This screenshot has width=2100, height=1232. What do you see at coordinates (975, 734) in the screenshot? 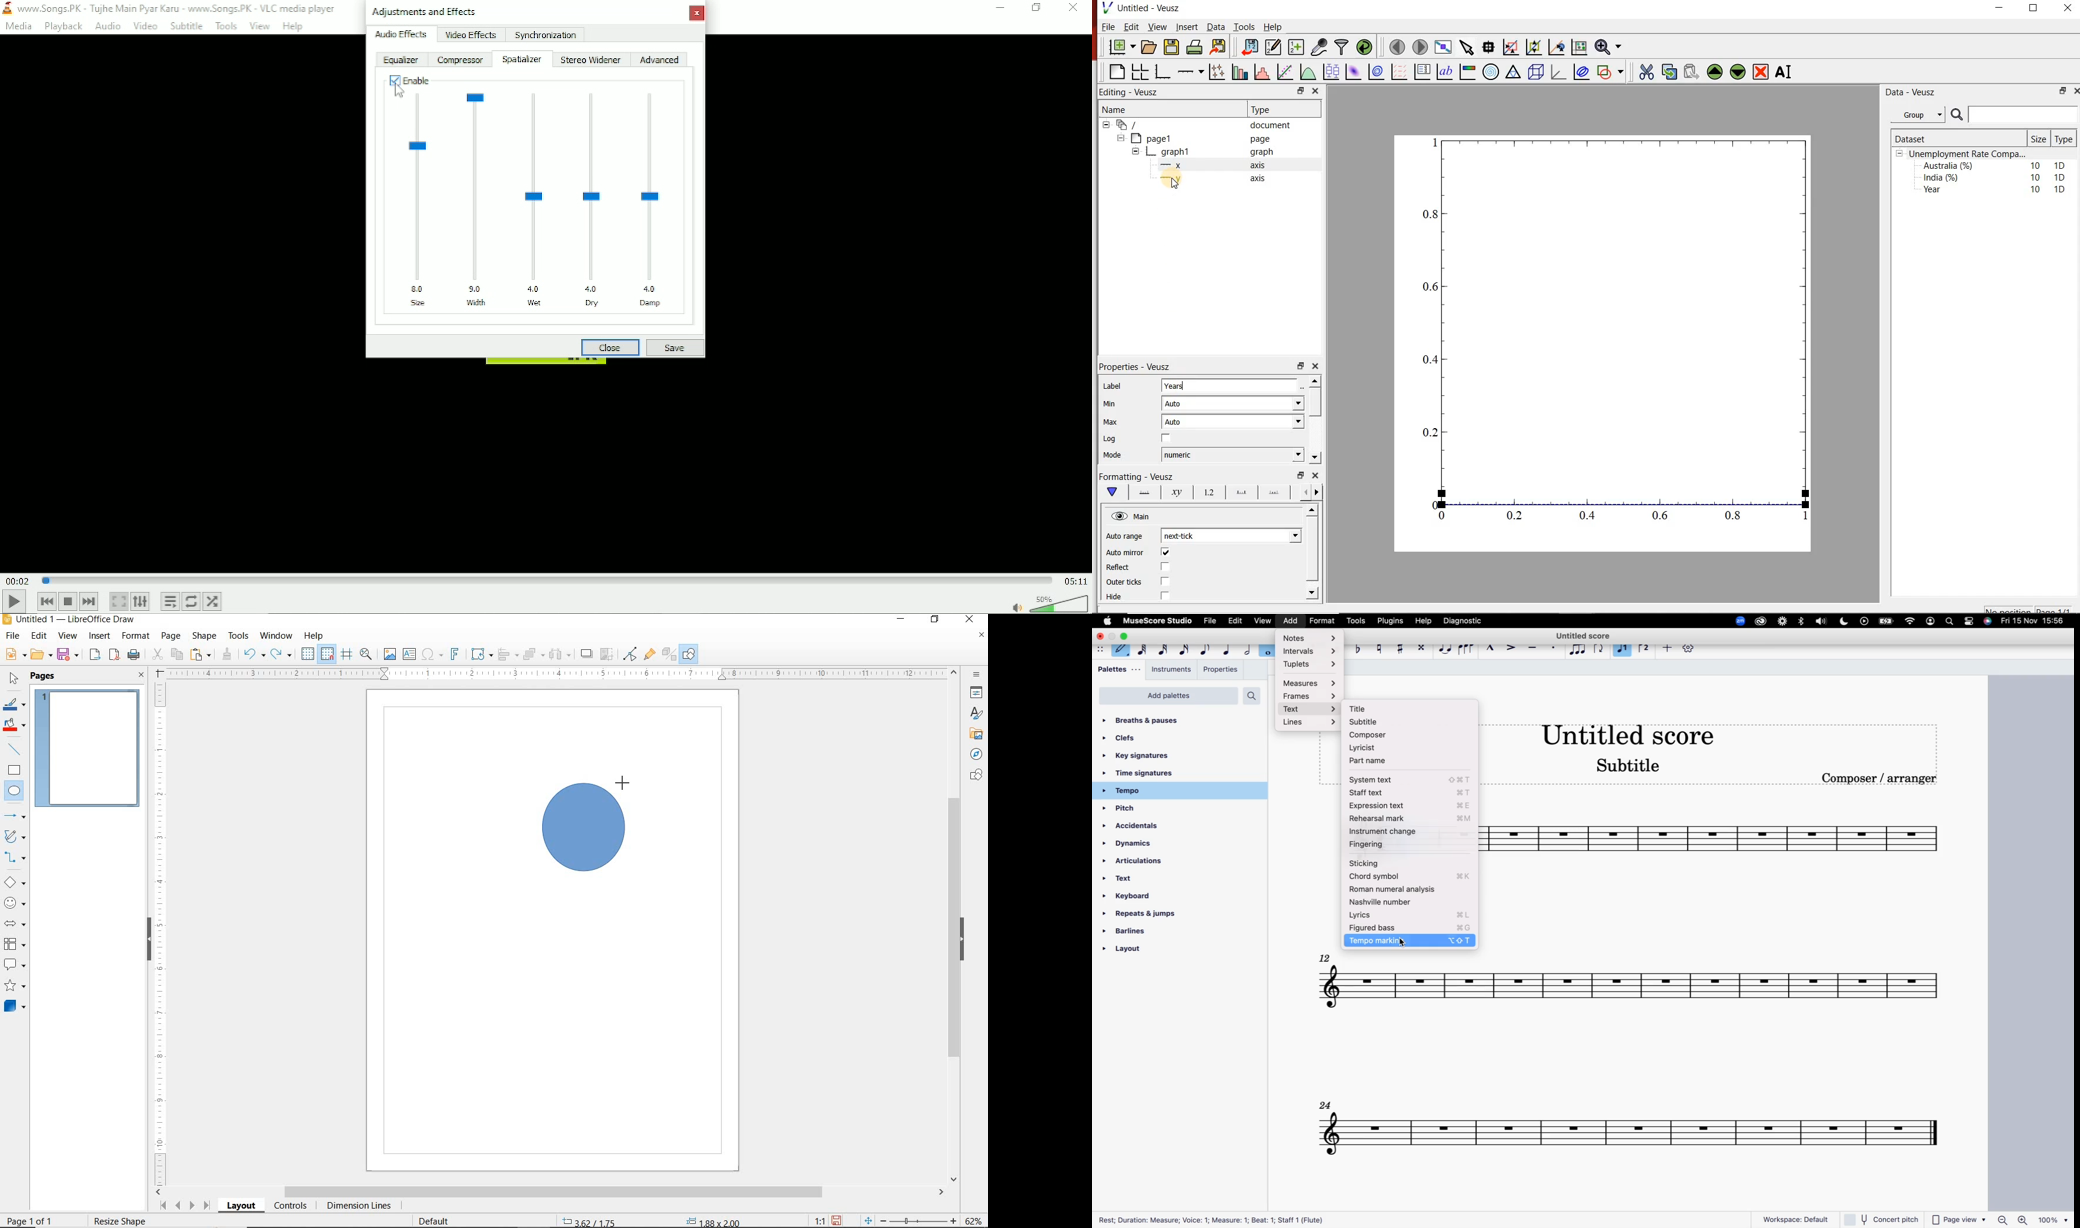
I see `GALLERY` at bounding box center [975, 734].